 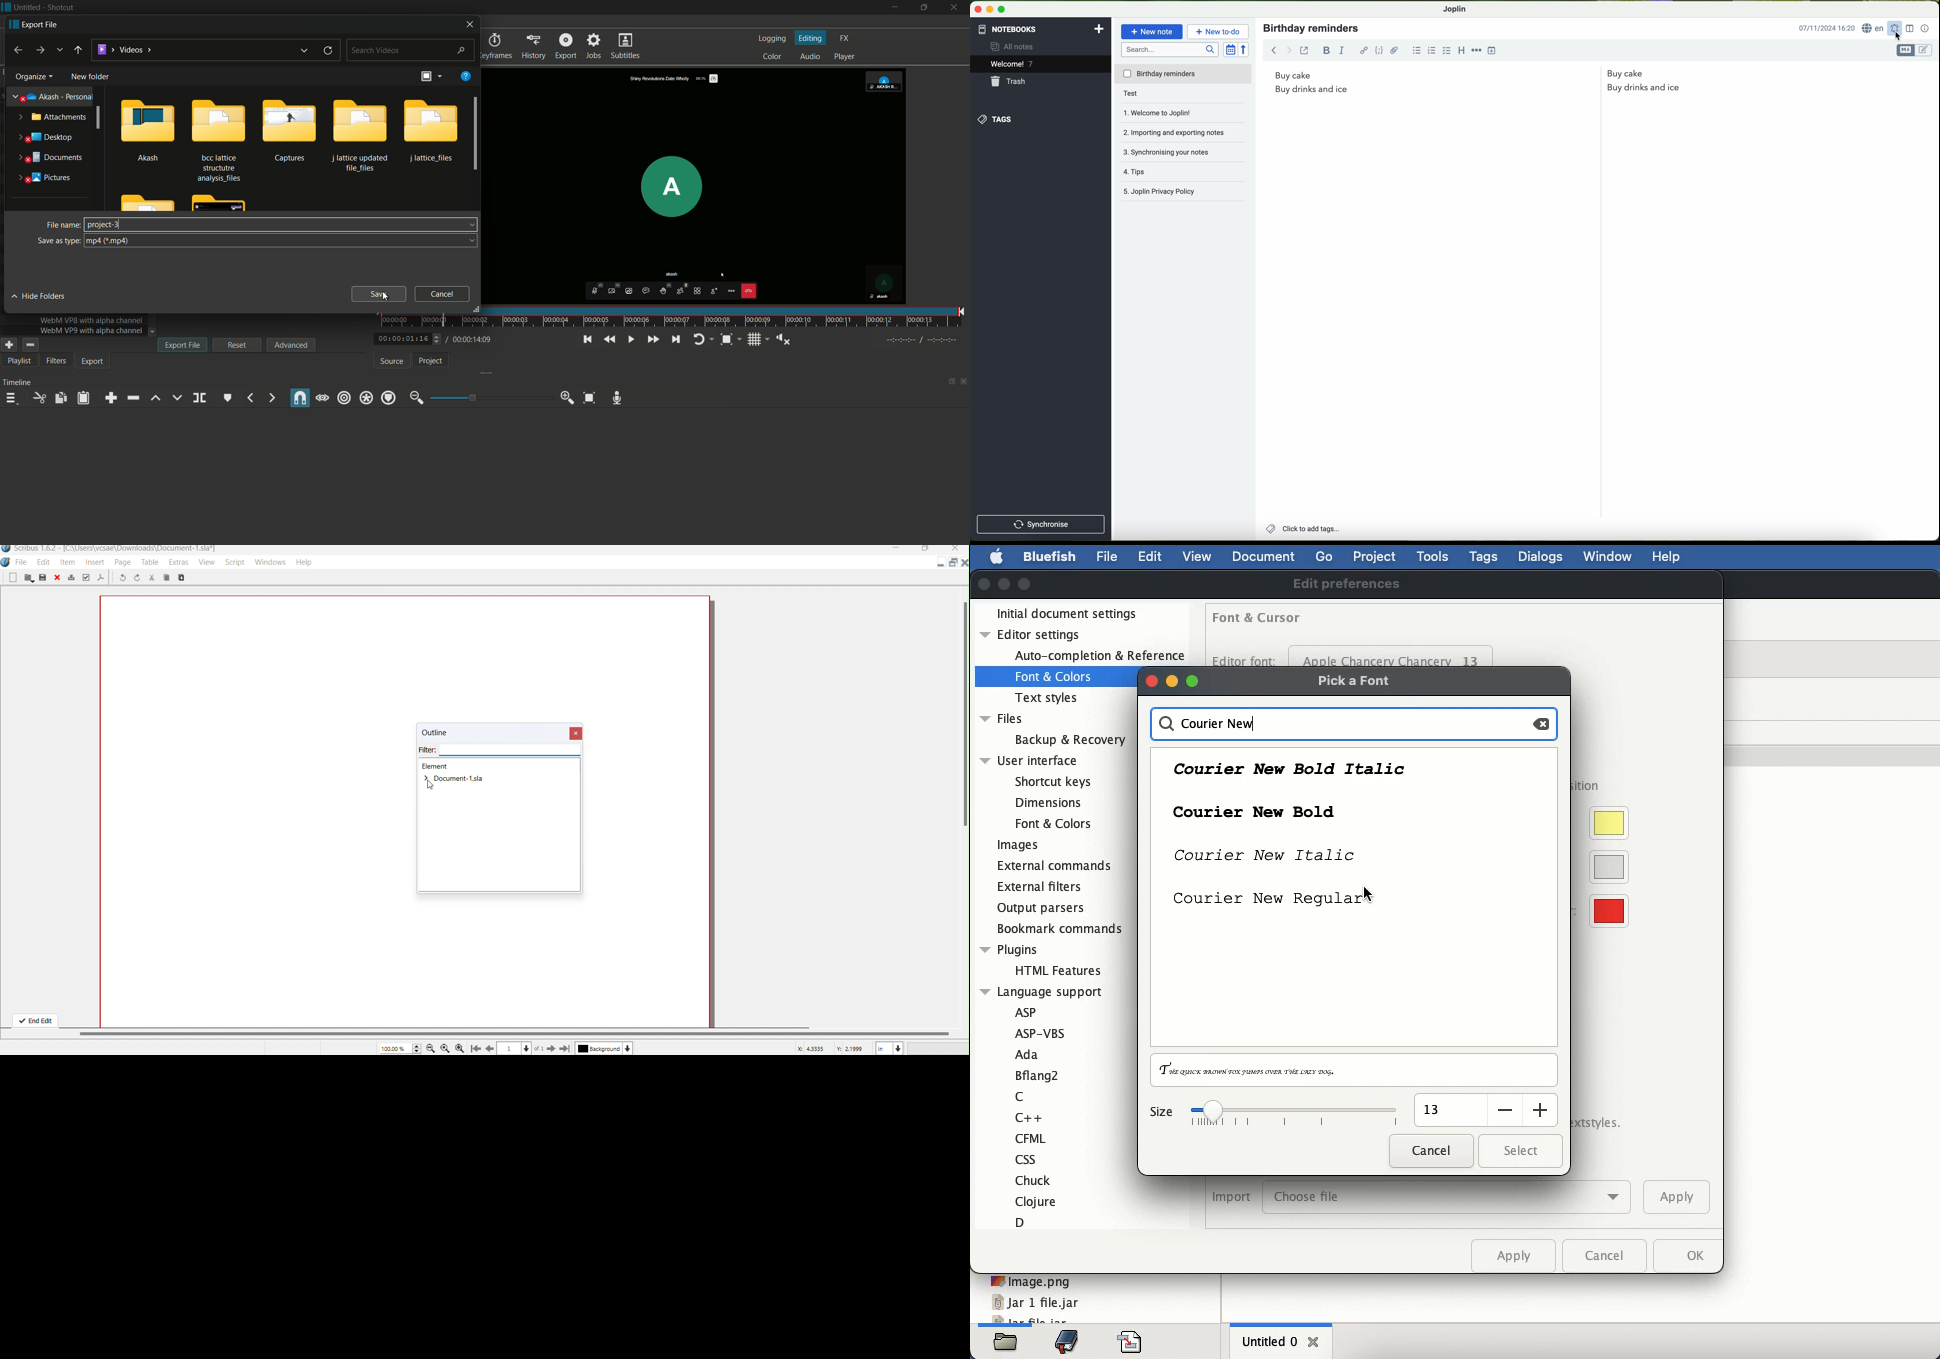 What do you see at coordinates (726, 340) in the screenshot?
I see `toggle zoom` at bounding box center [726, 340].